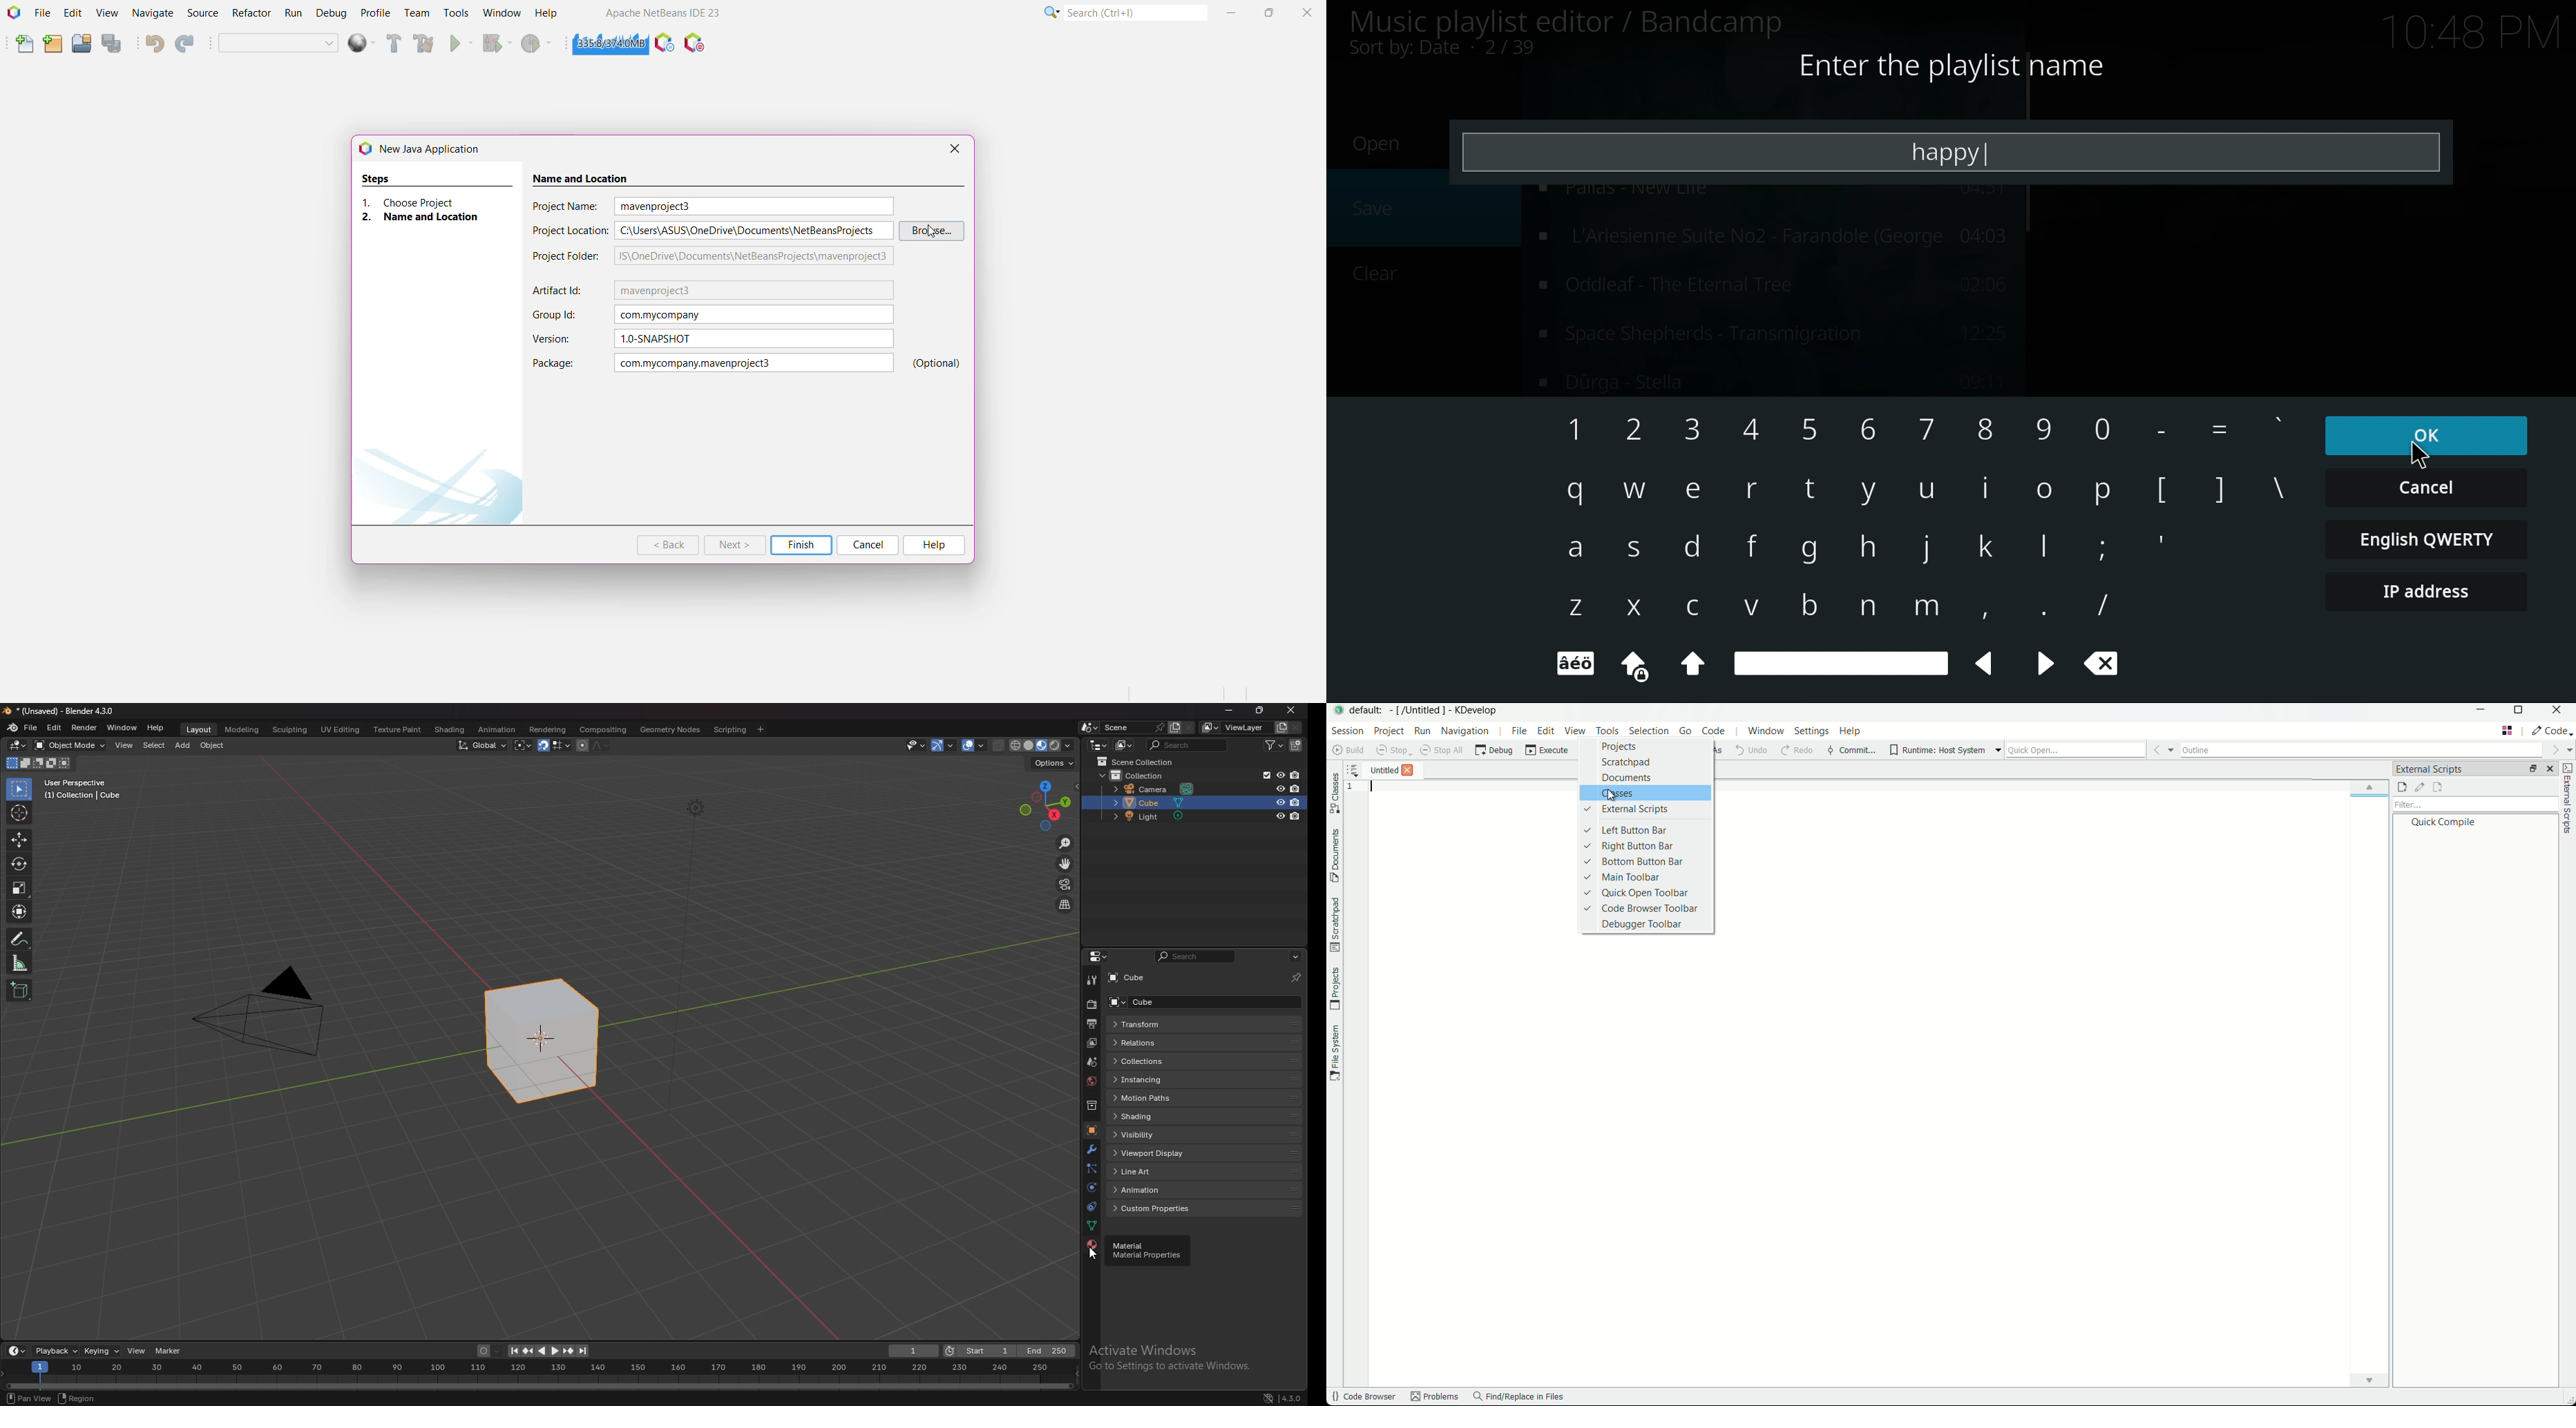 Image resolution: width=2576 pixels, height=1428 pixels. What do you see at coordinates (102, 1350) in the screenshot?
I see `keying` at bounding box center [102, 1350].